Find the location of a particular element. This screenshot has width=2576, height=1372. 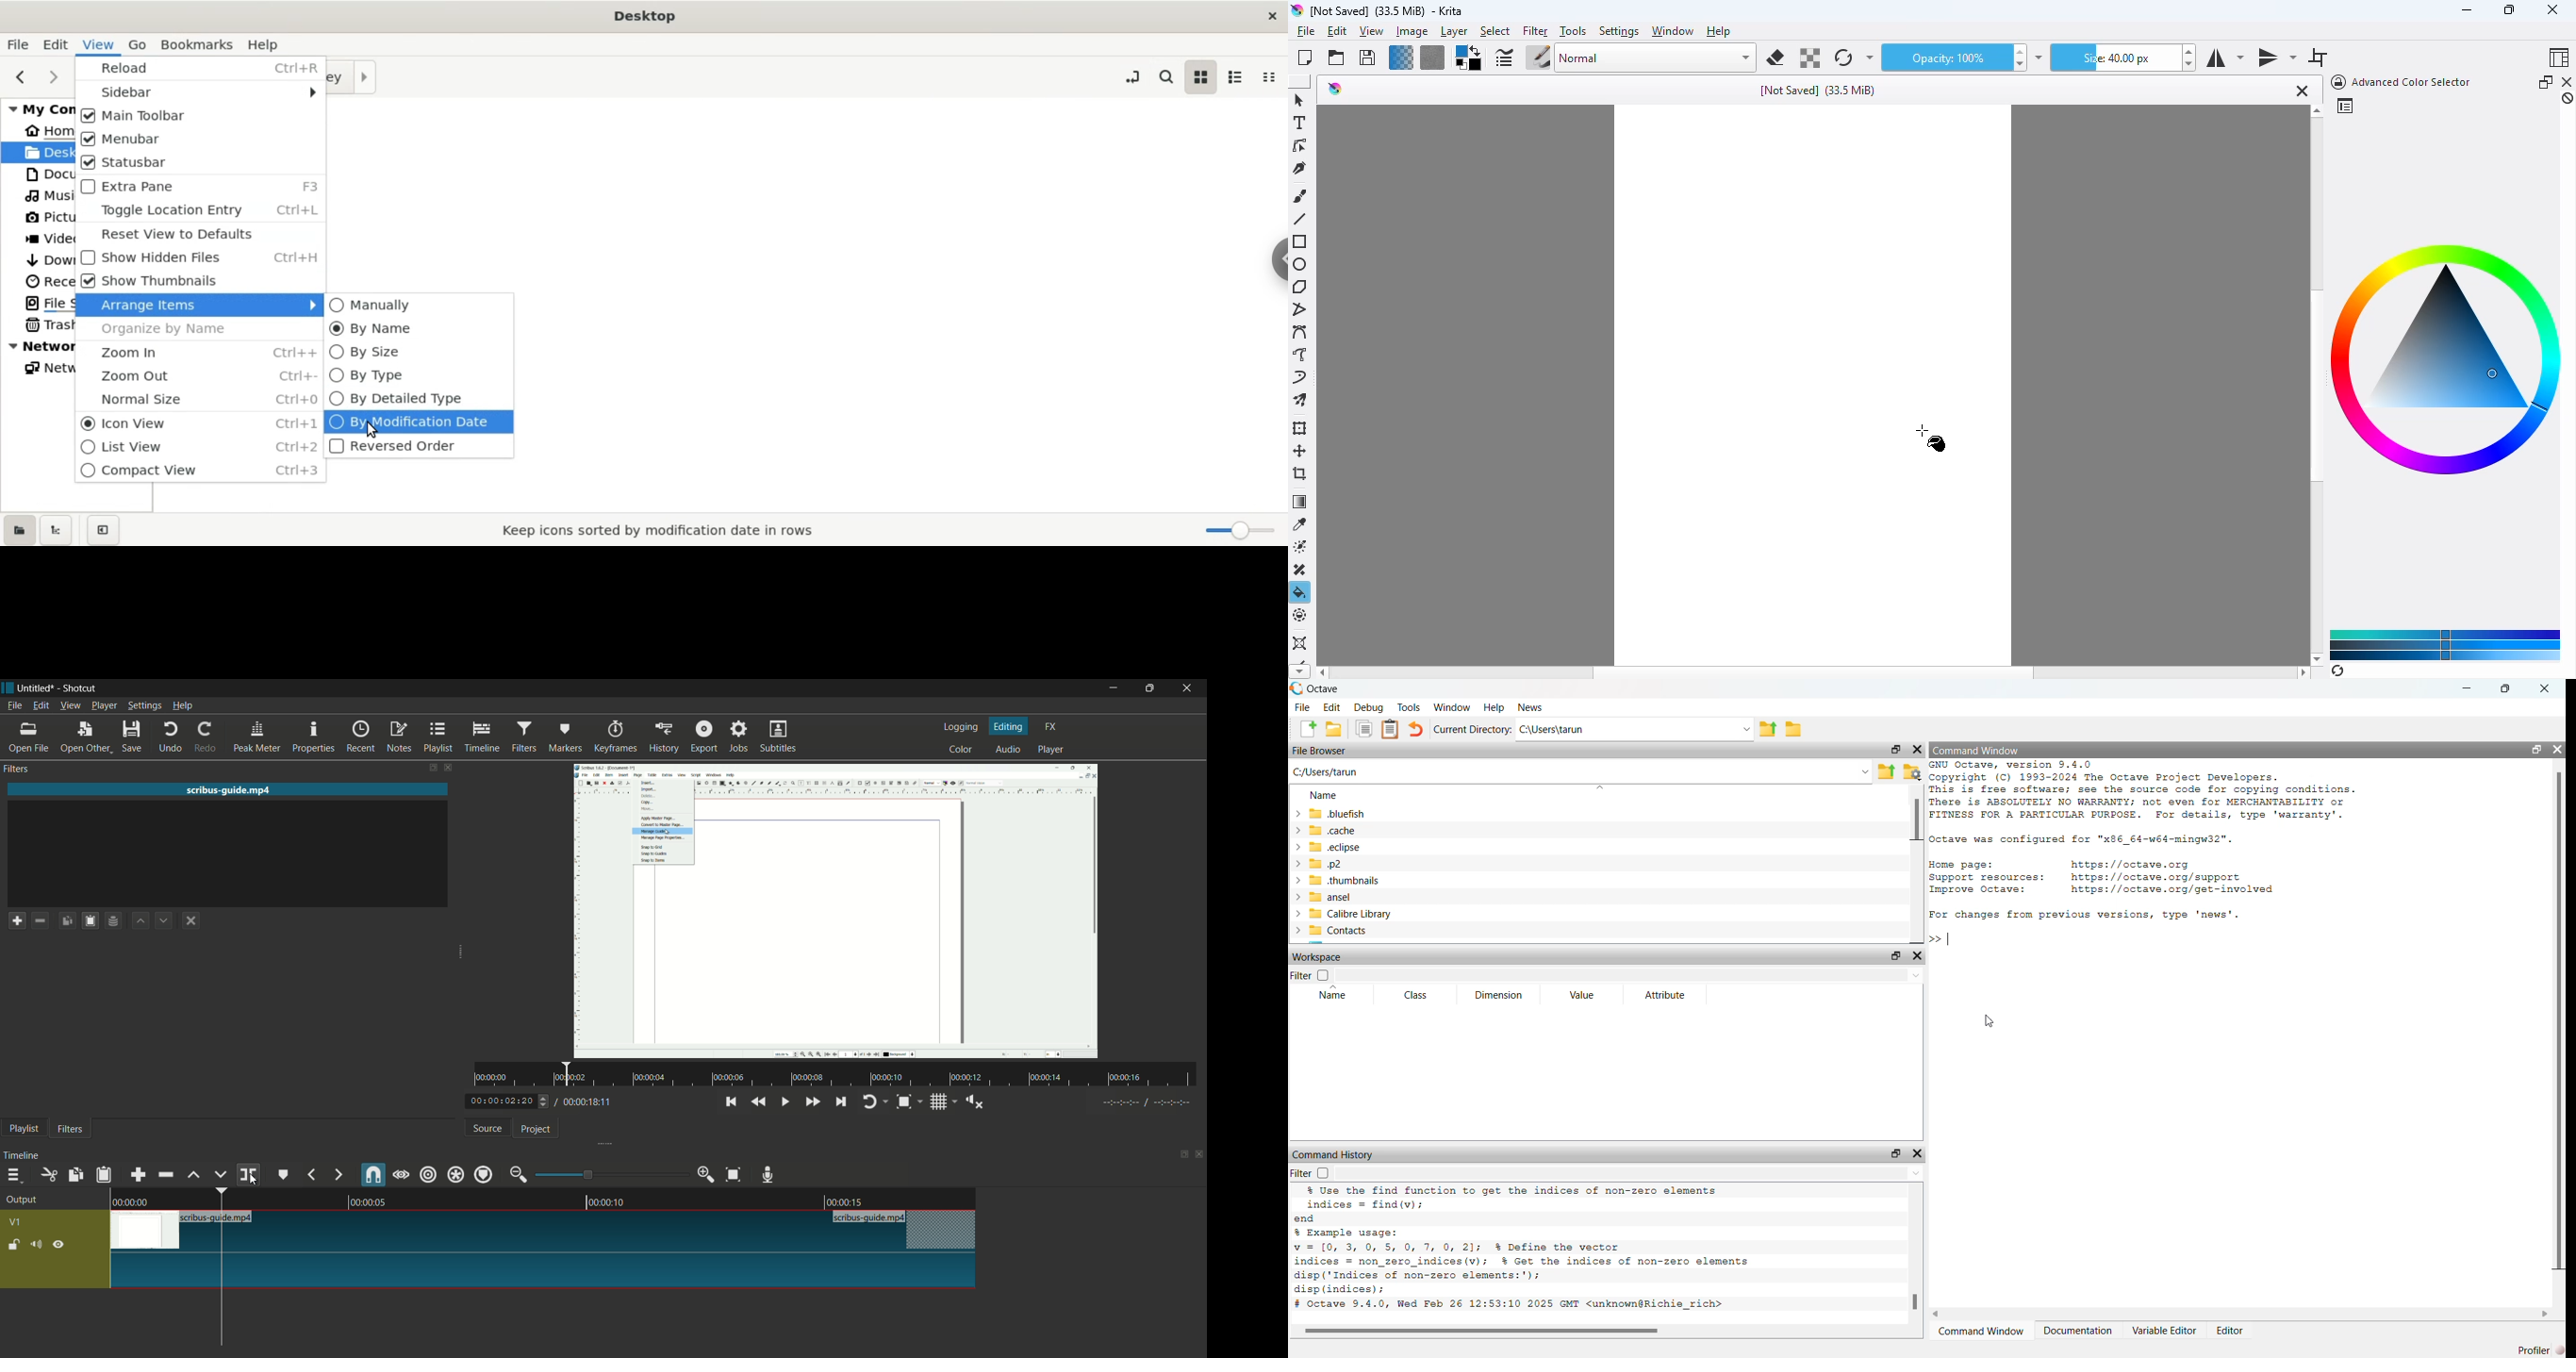

‘Window is located at coordinates (1450, 708).